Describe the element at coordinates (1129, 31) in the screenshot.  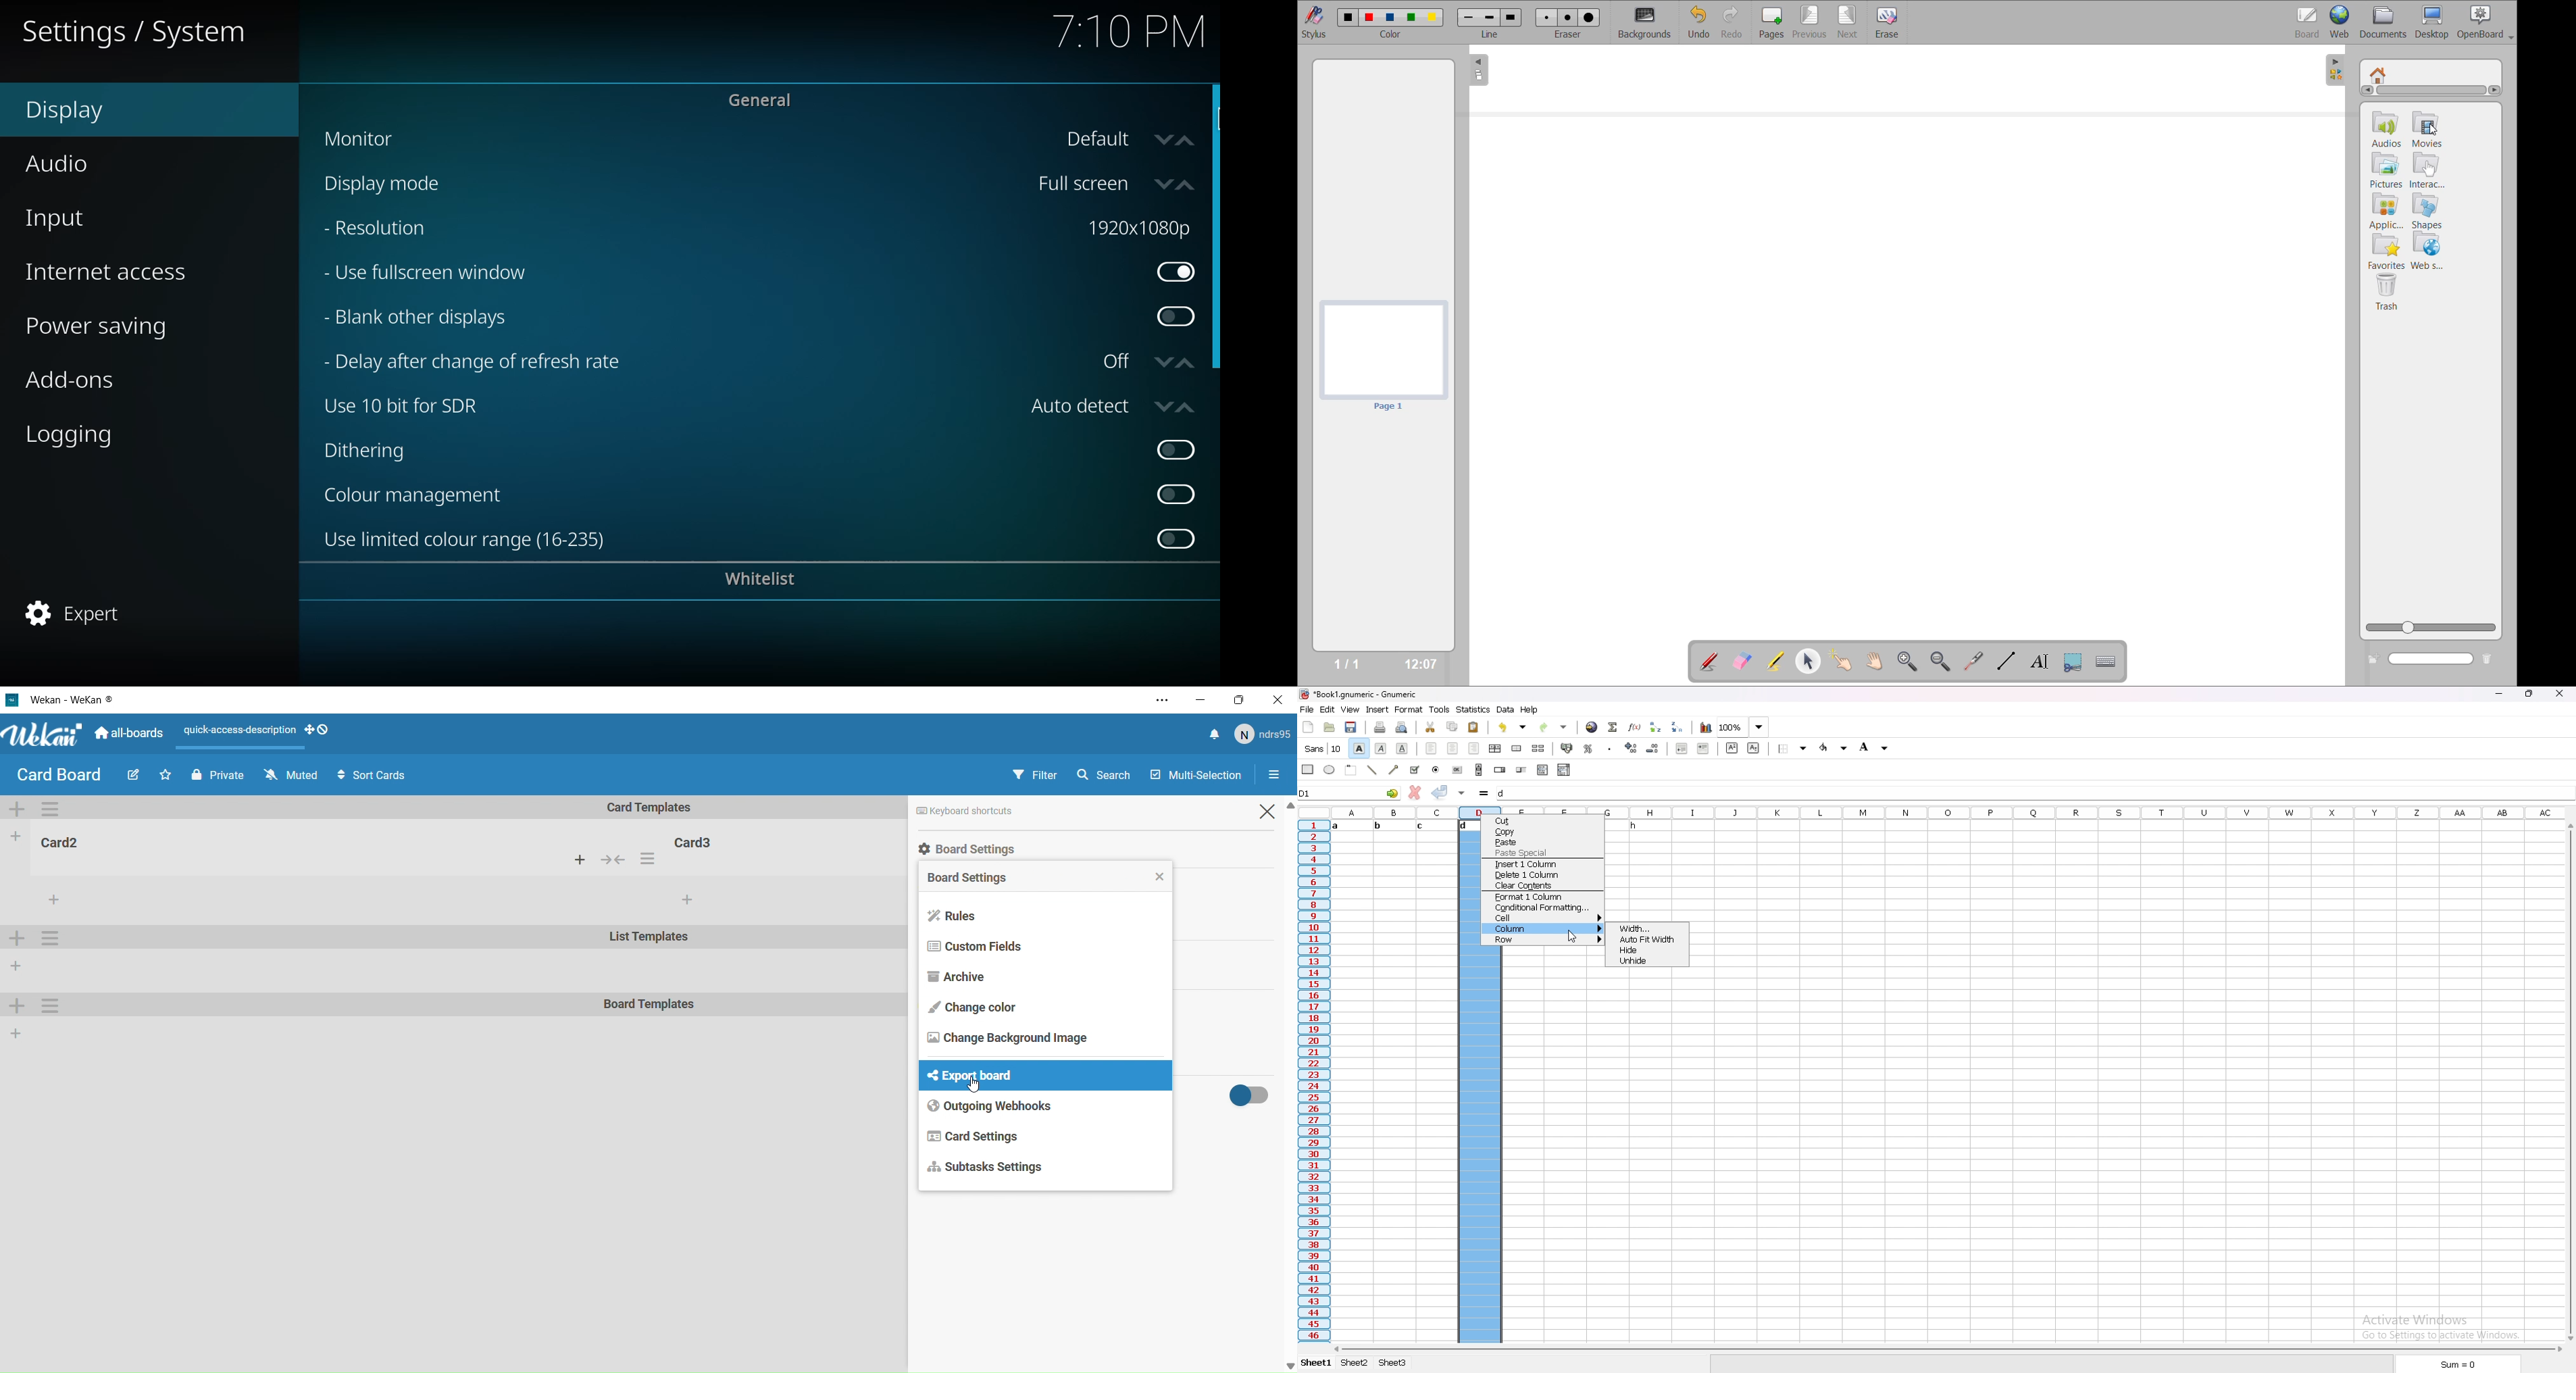
I see `time` at that location.